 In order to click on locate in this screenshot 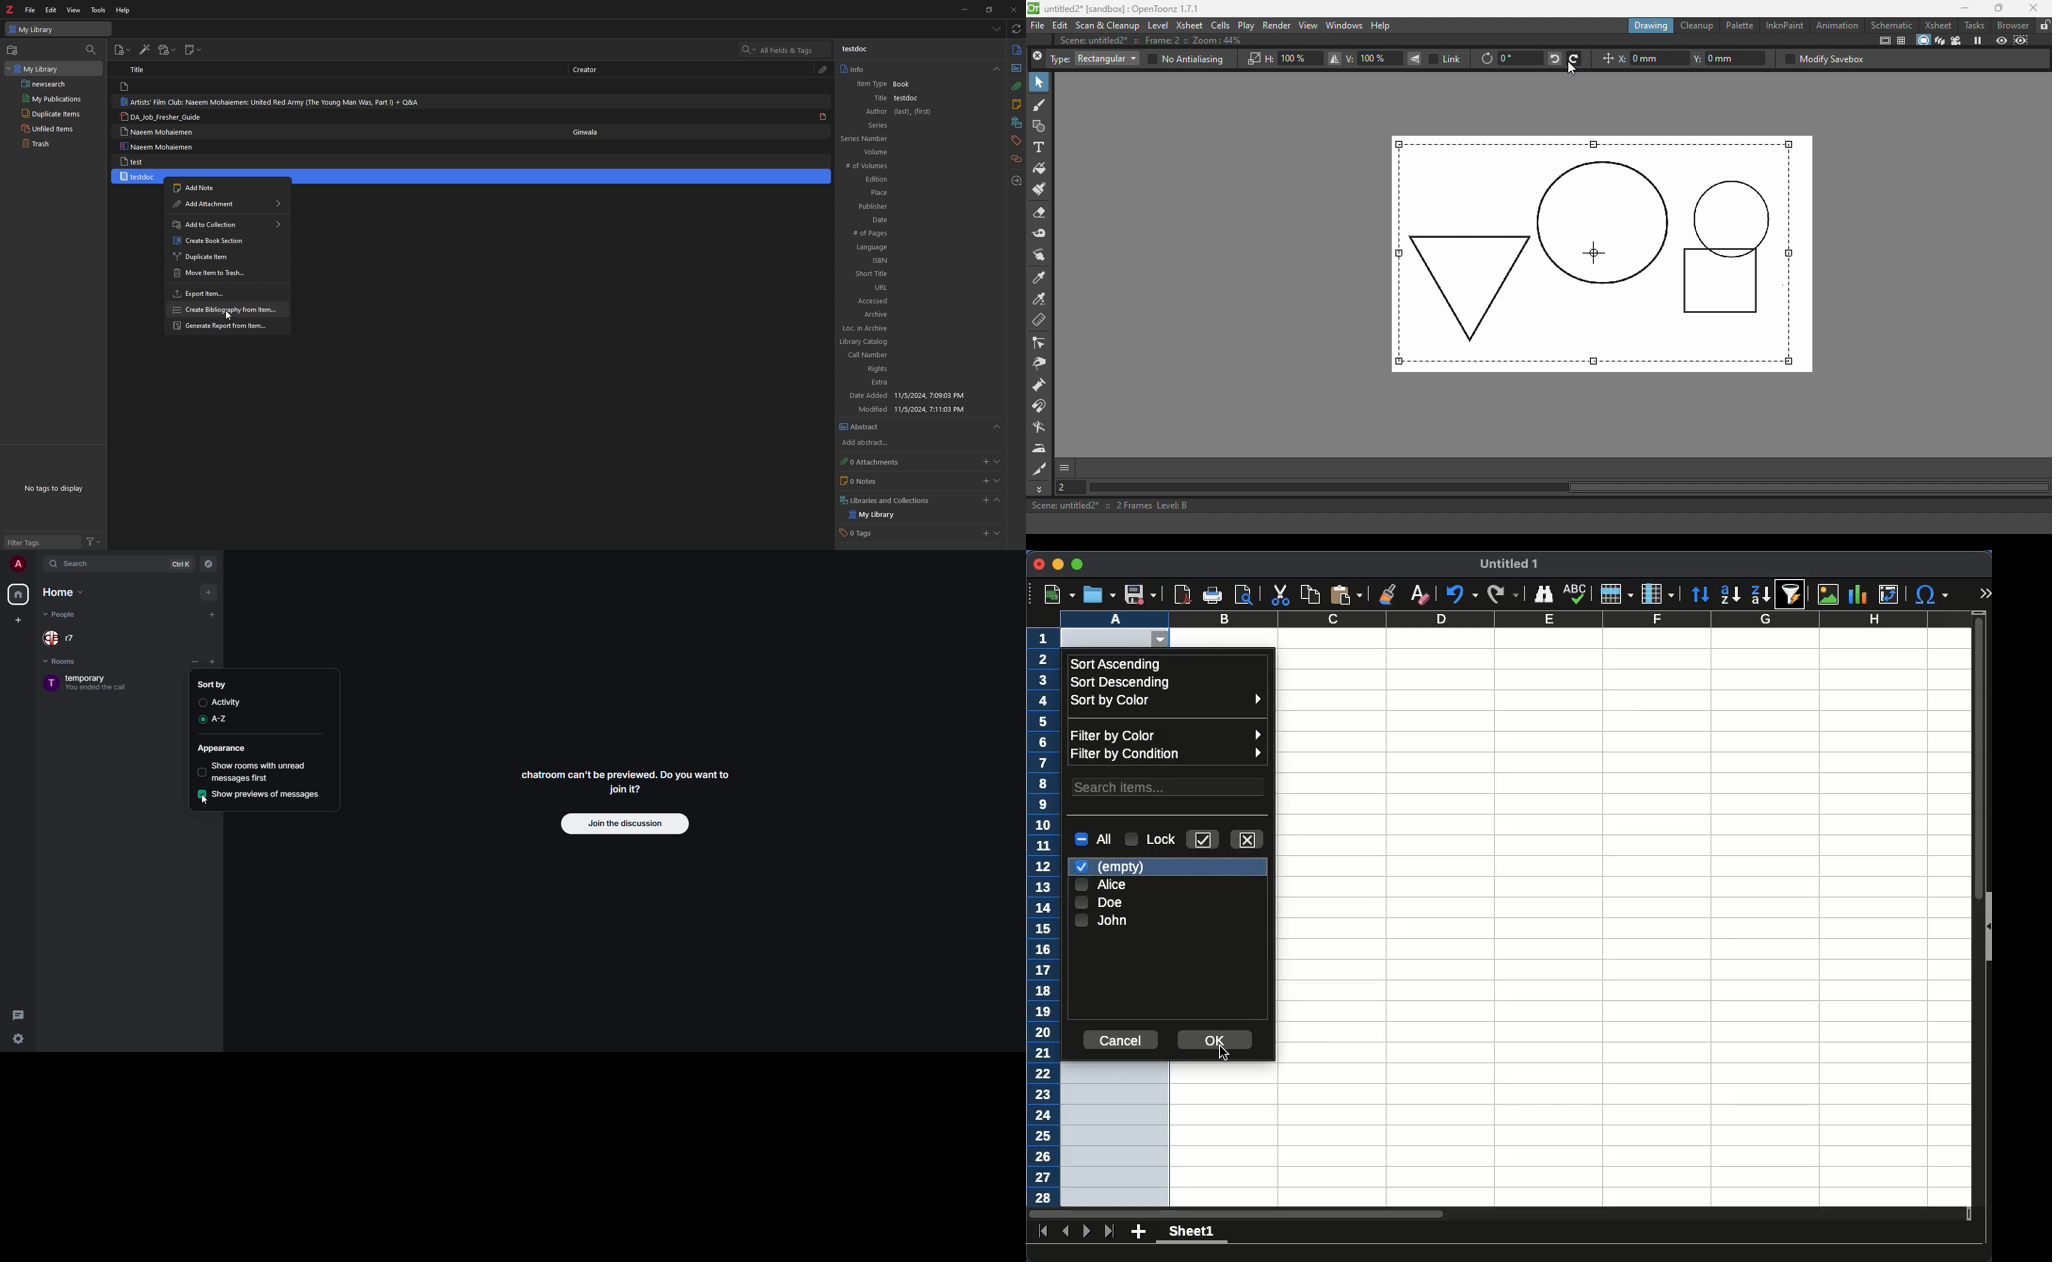, I will do `click(1017, 182)`.